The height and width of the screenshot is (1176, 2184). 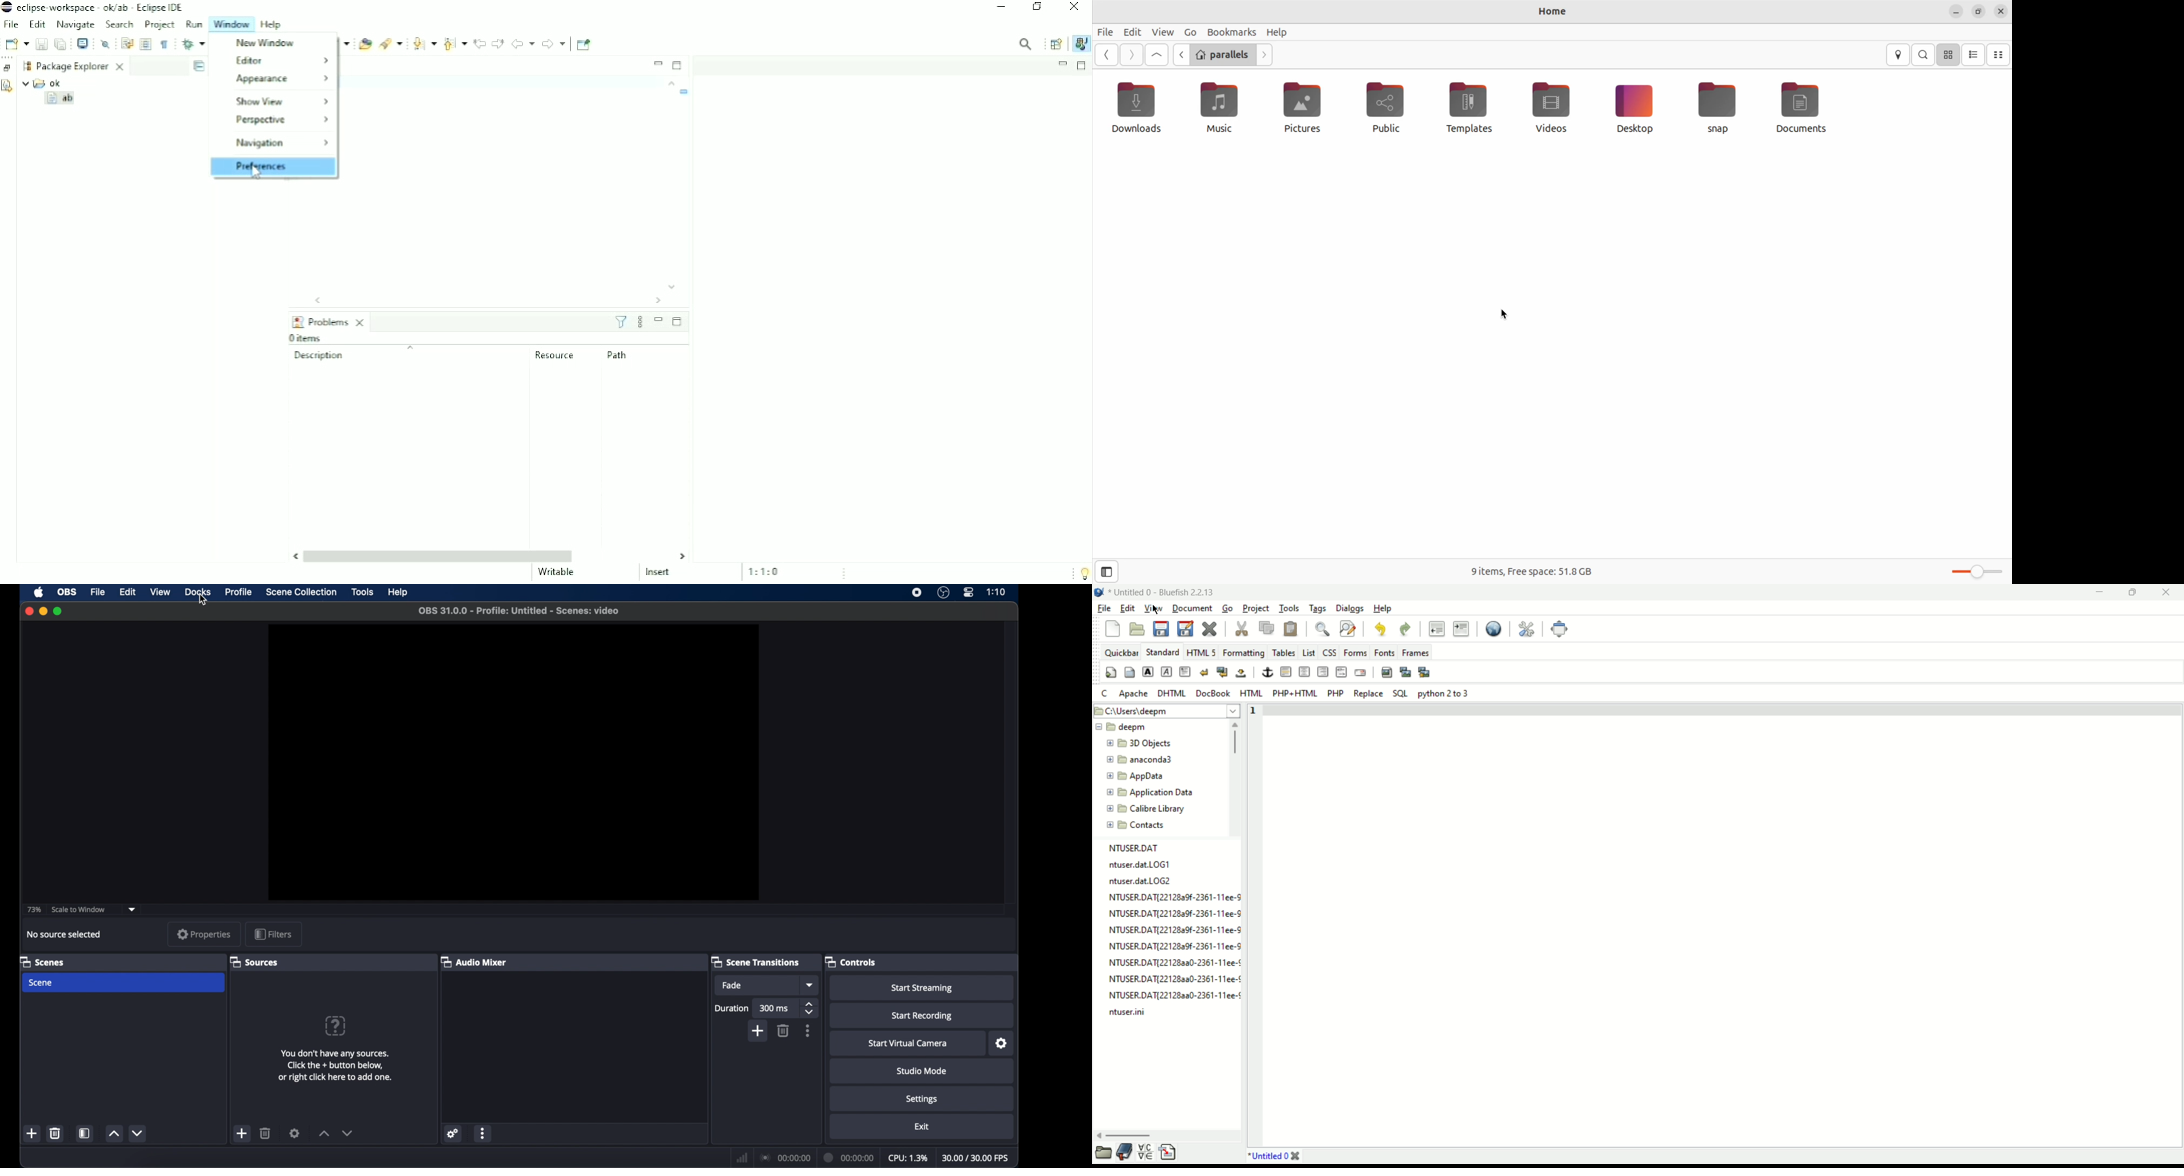 I want to click on standard, so click(x=1164, y=652).